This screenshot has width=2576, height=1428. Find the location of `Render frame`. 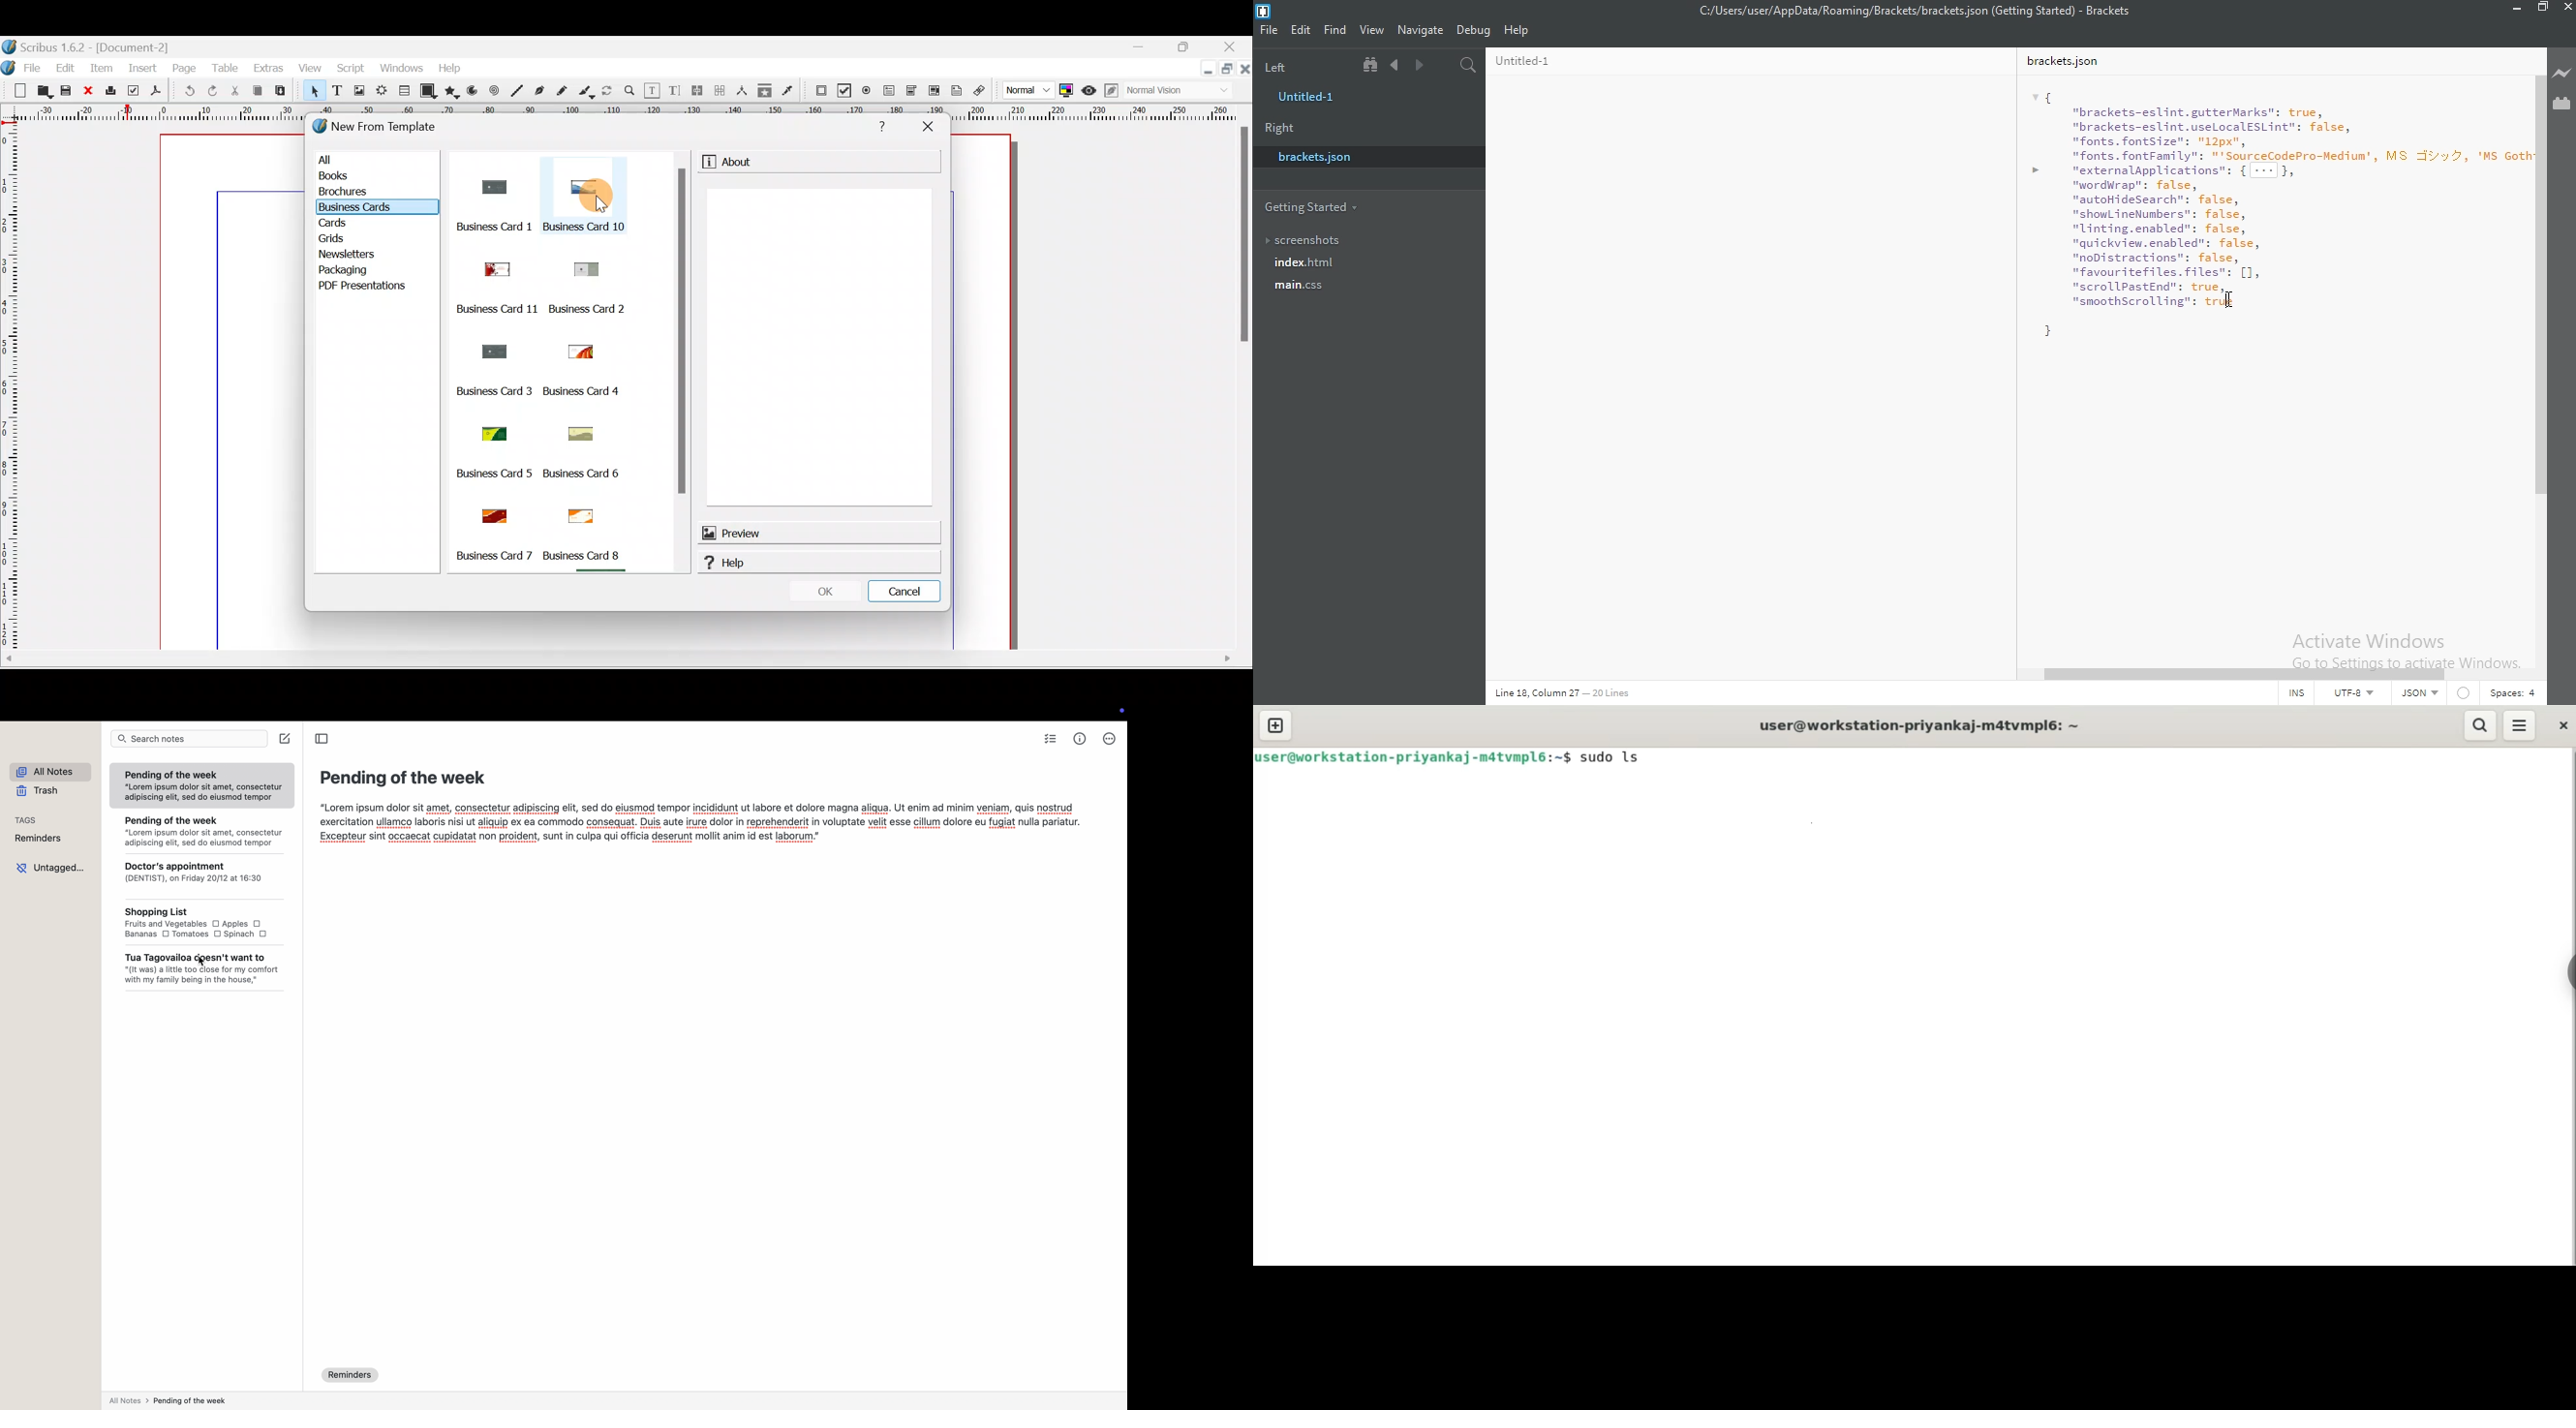

Render frame is located at coordinates (381, 93).